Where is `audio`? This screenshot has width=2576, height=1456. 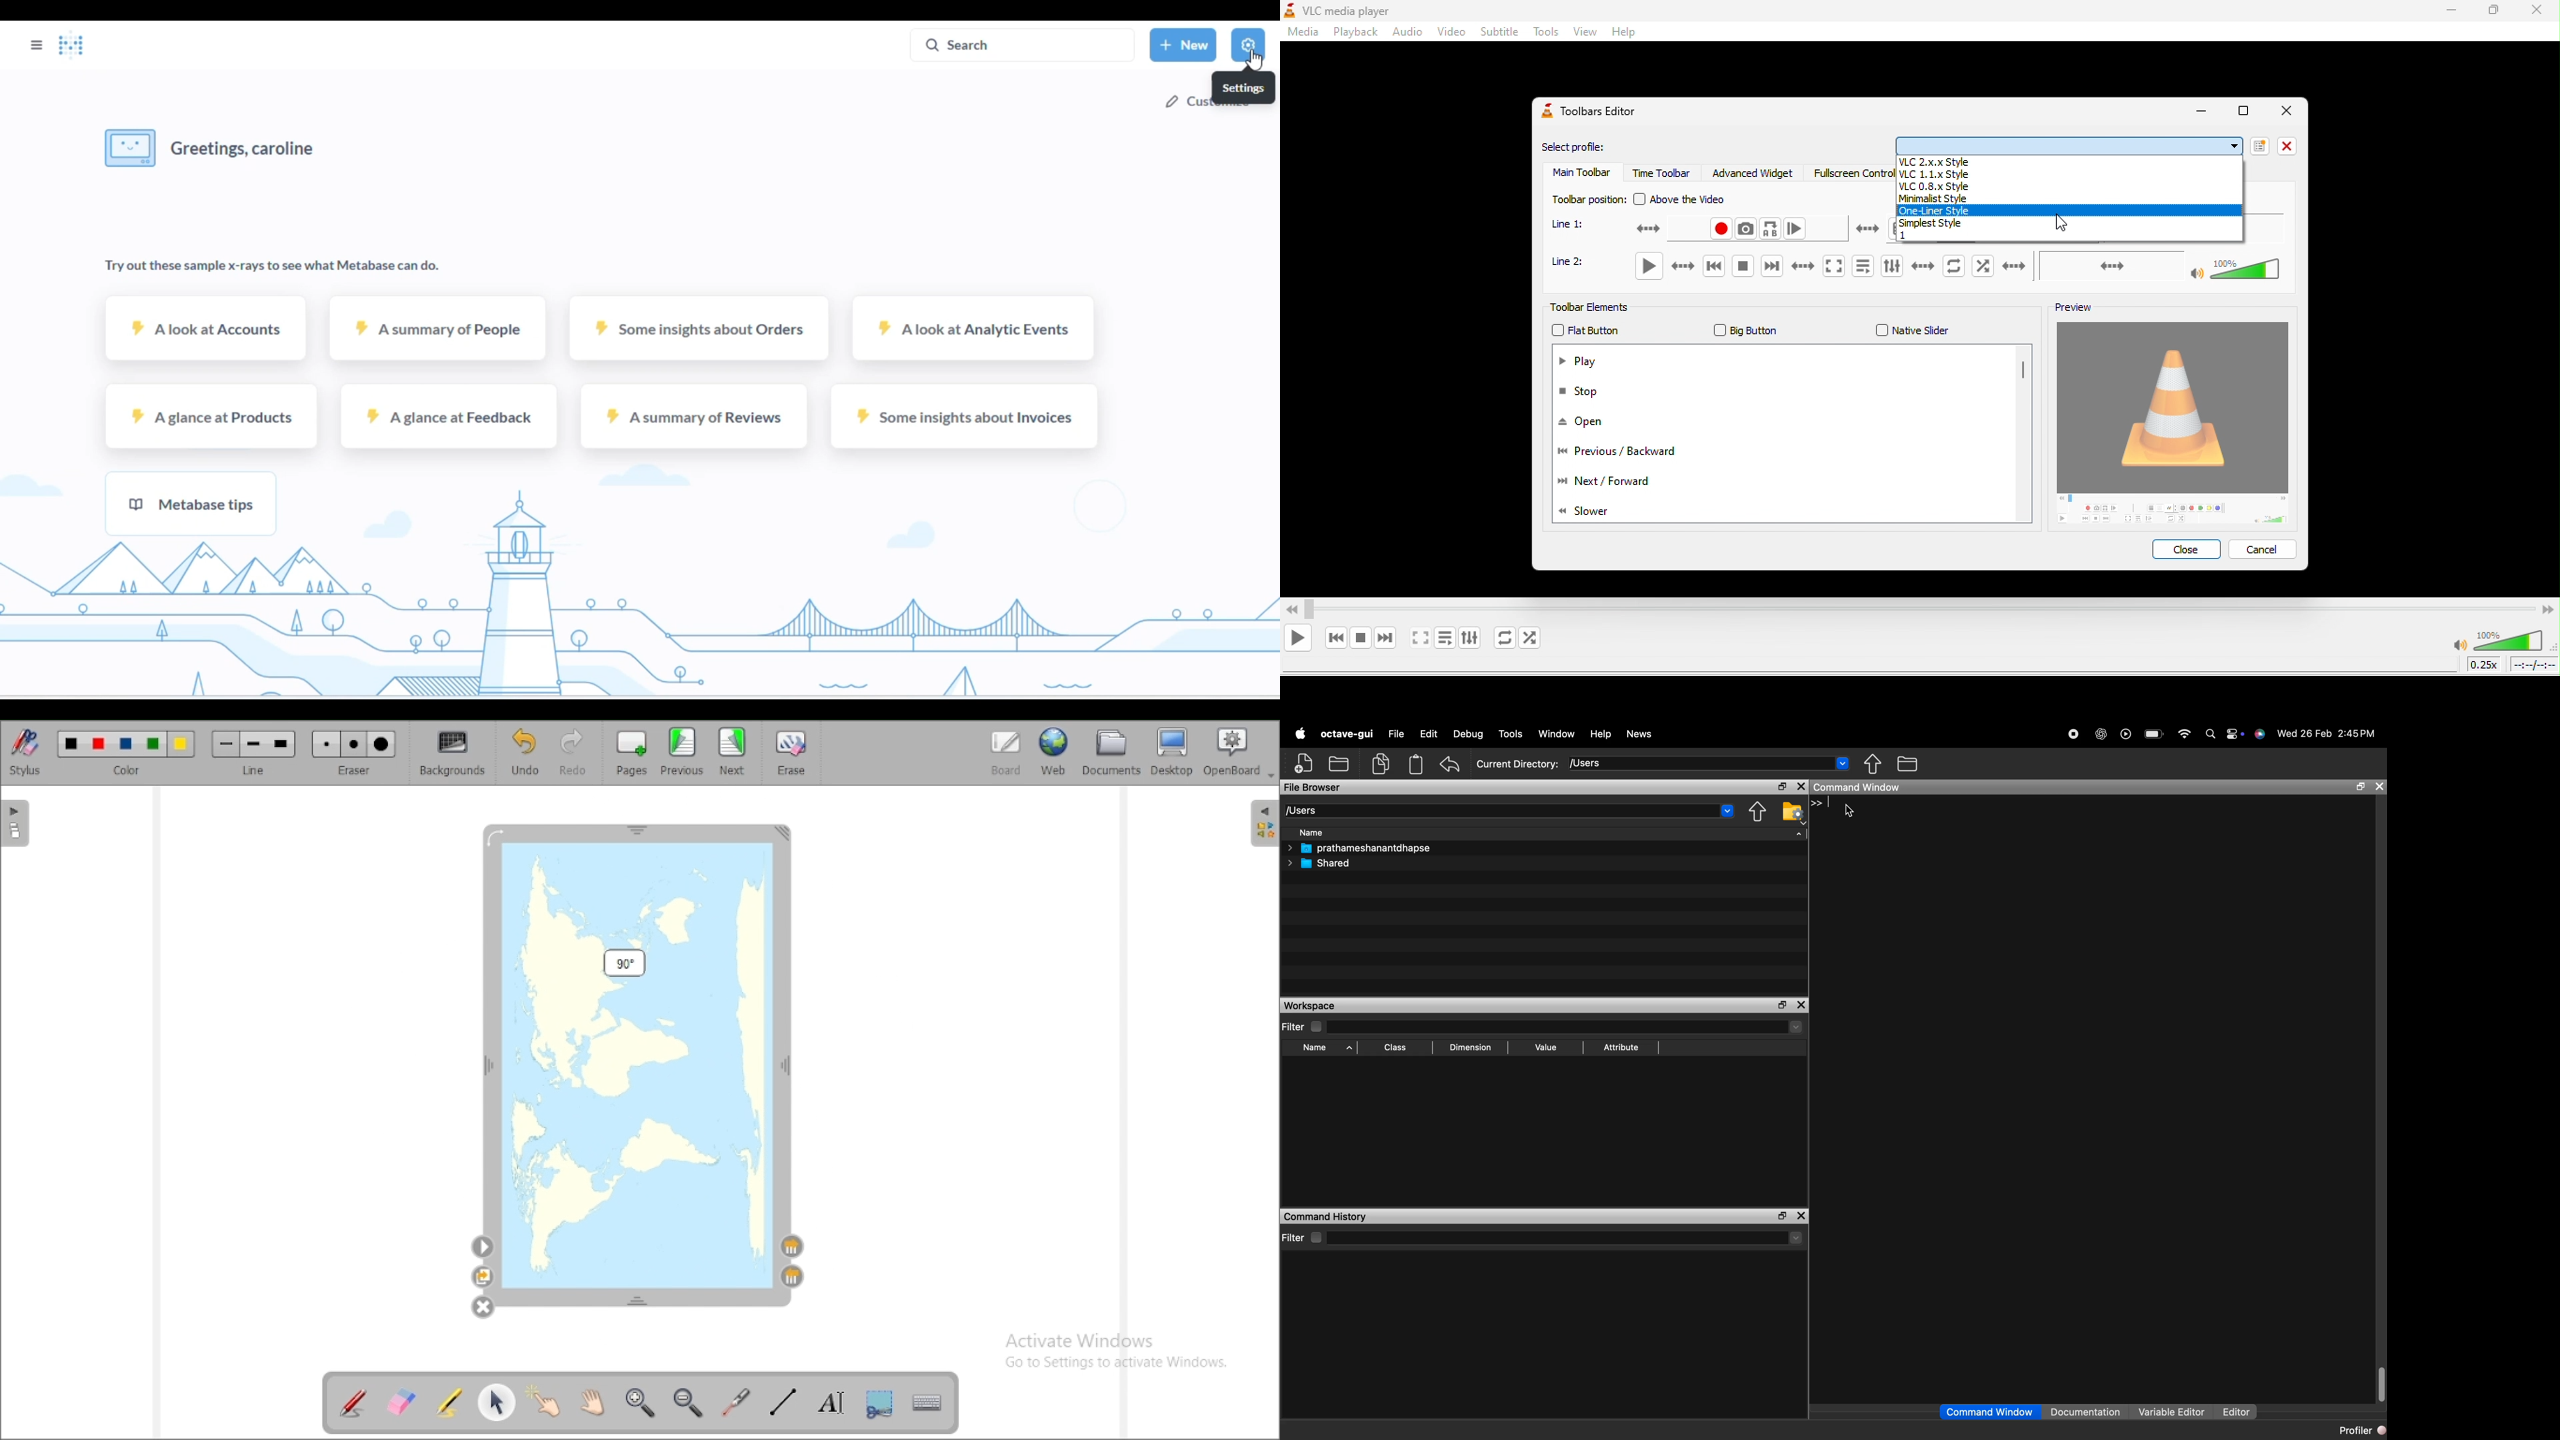 audio is located at coordinates (1408, 32).